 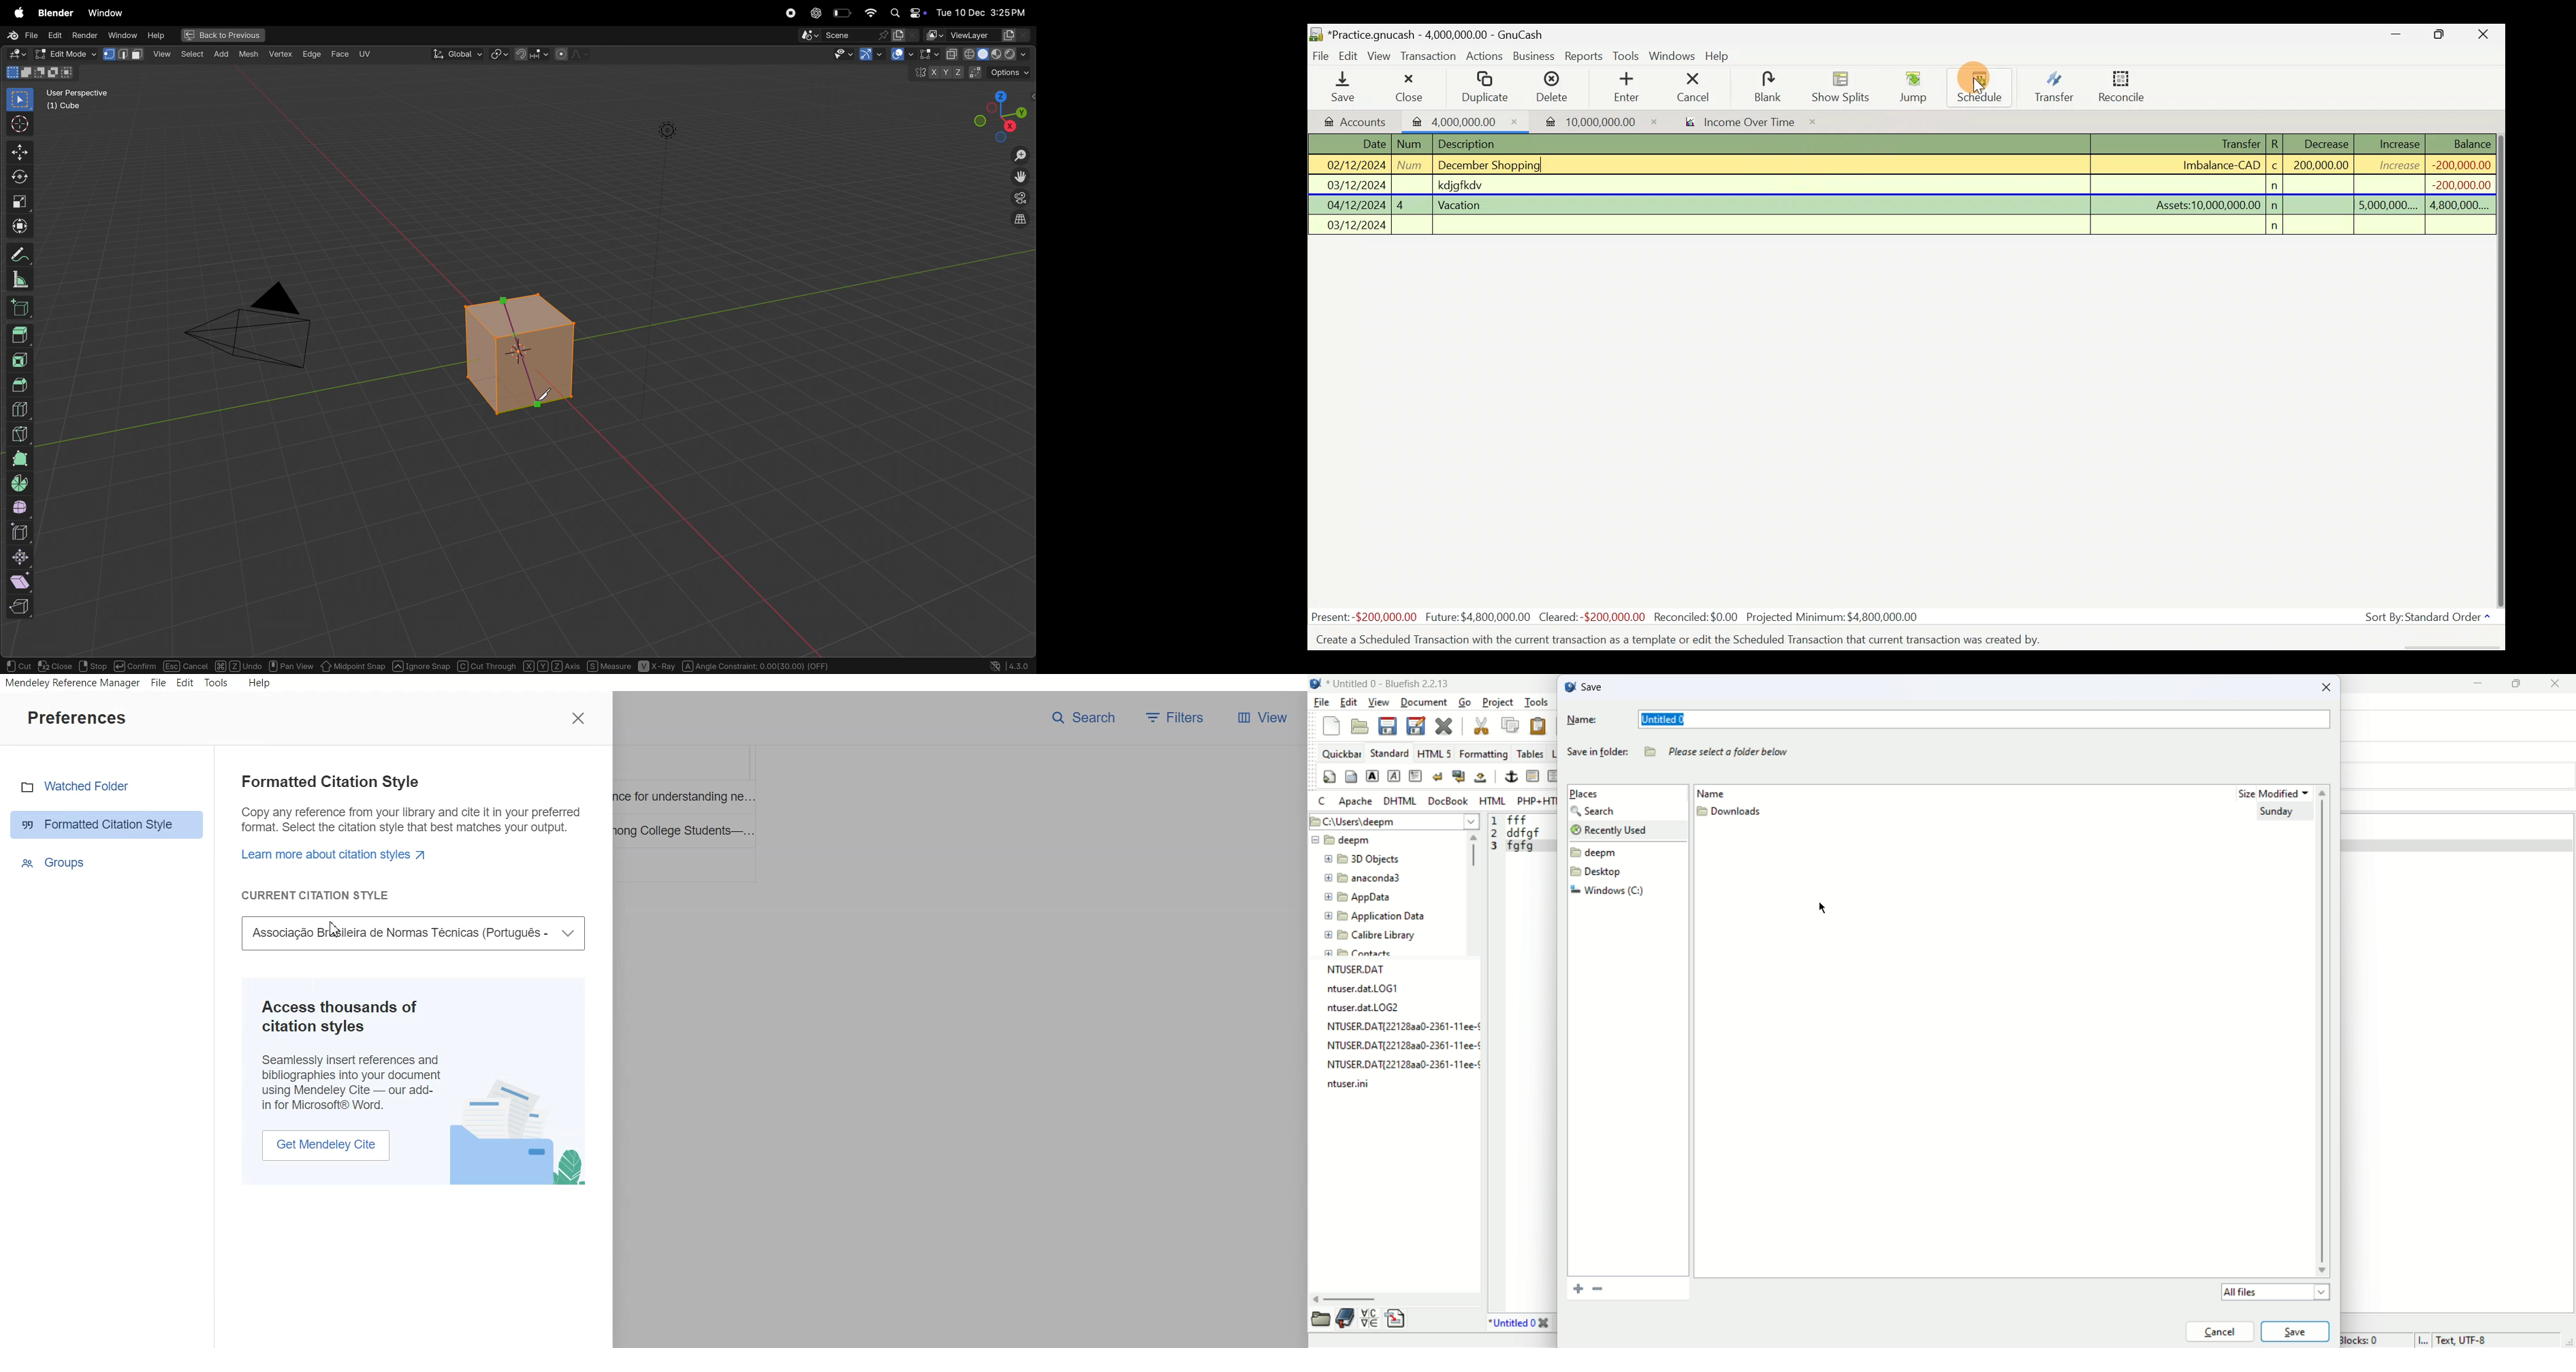 I want to click on orthographic view, so click(x=1018, y=221).